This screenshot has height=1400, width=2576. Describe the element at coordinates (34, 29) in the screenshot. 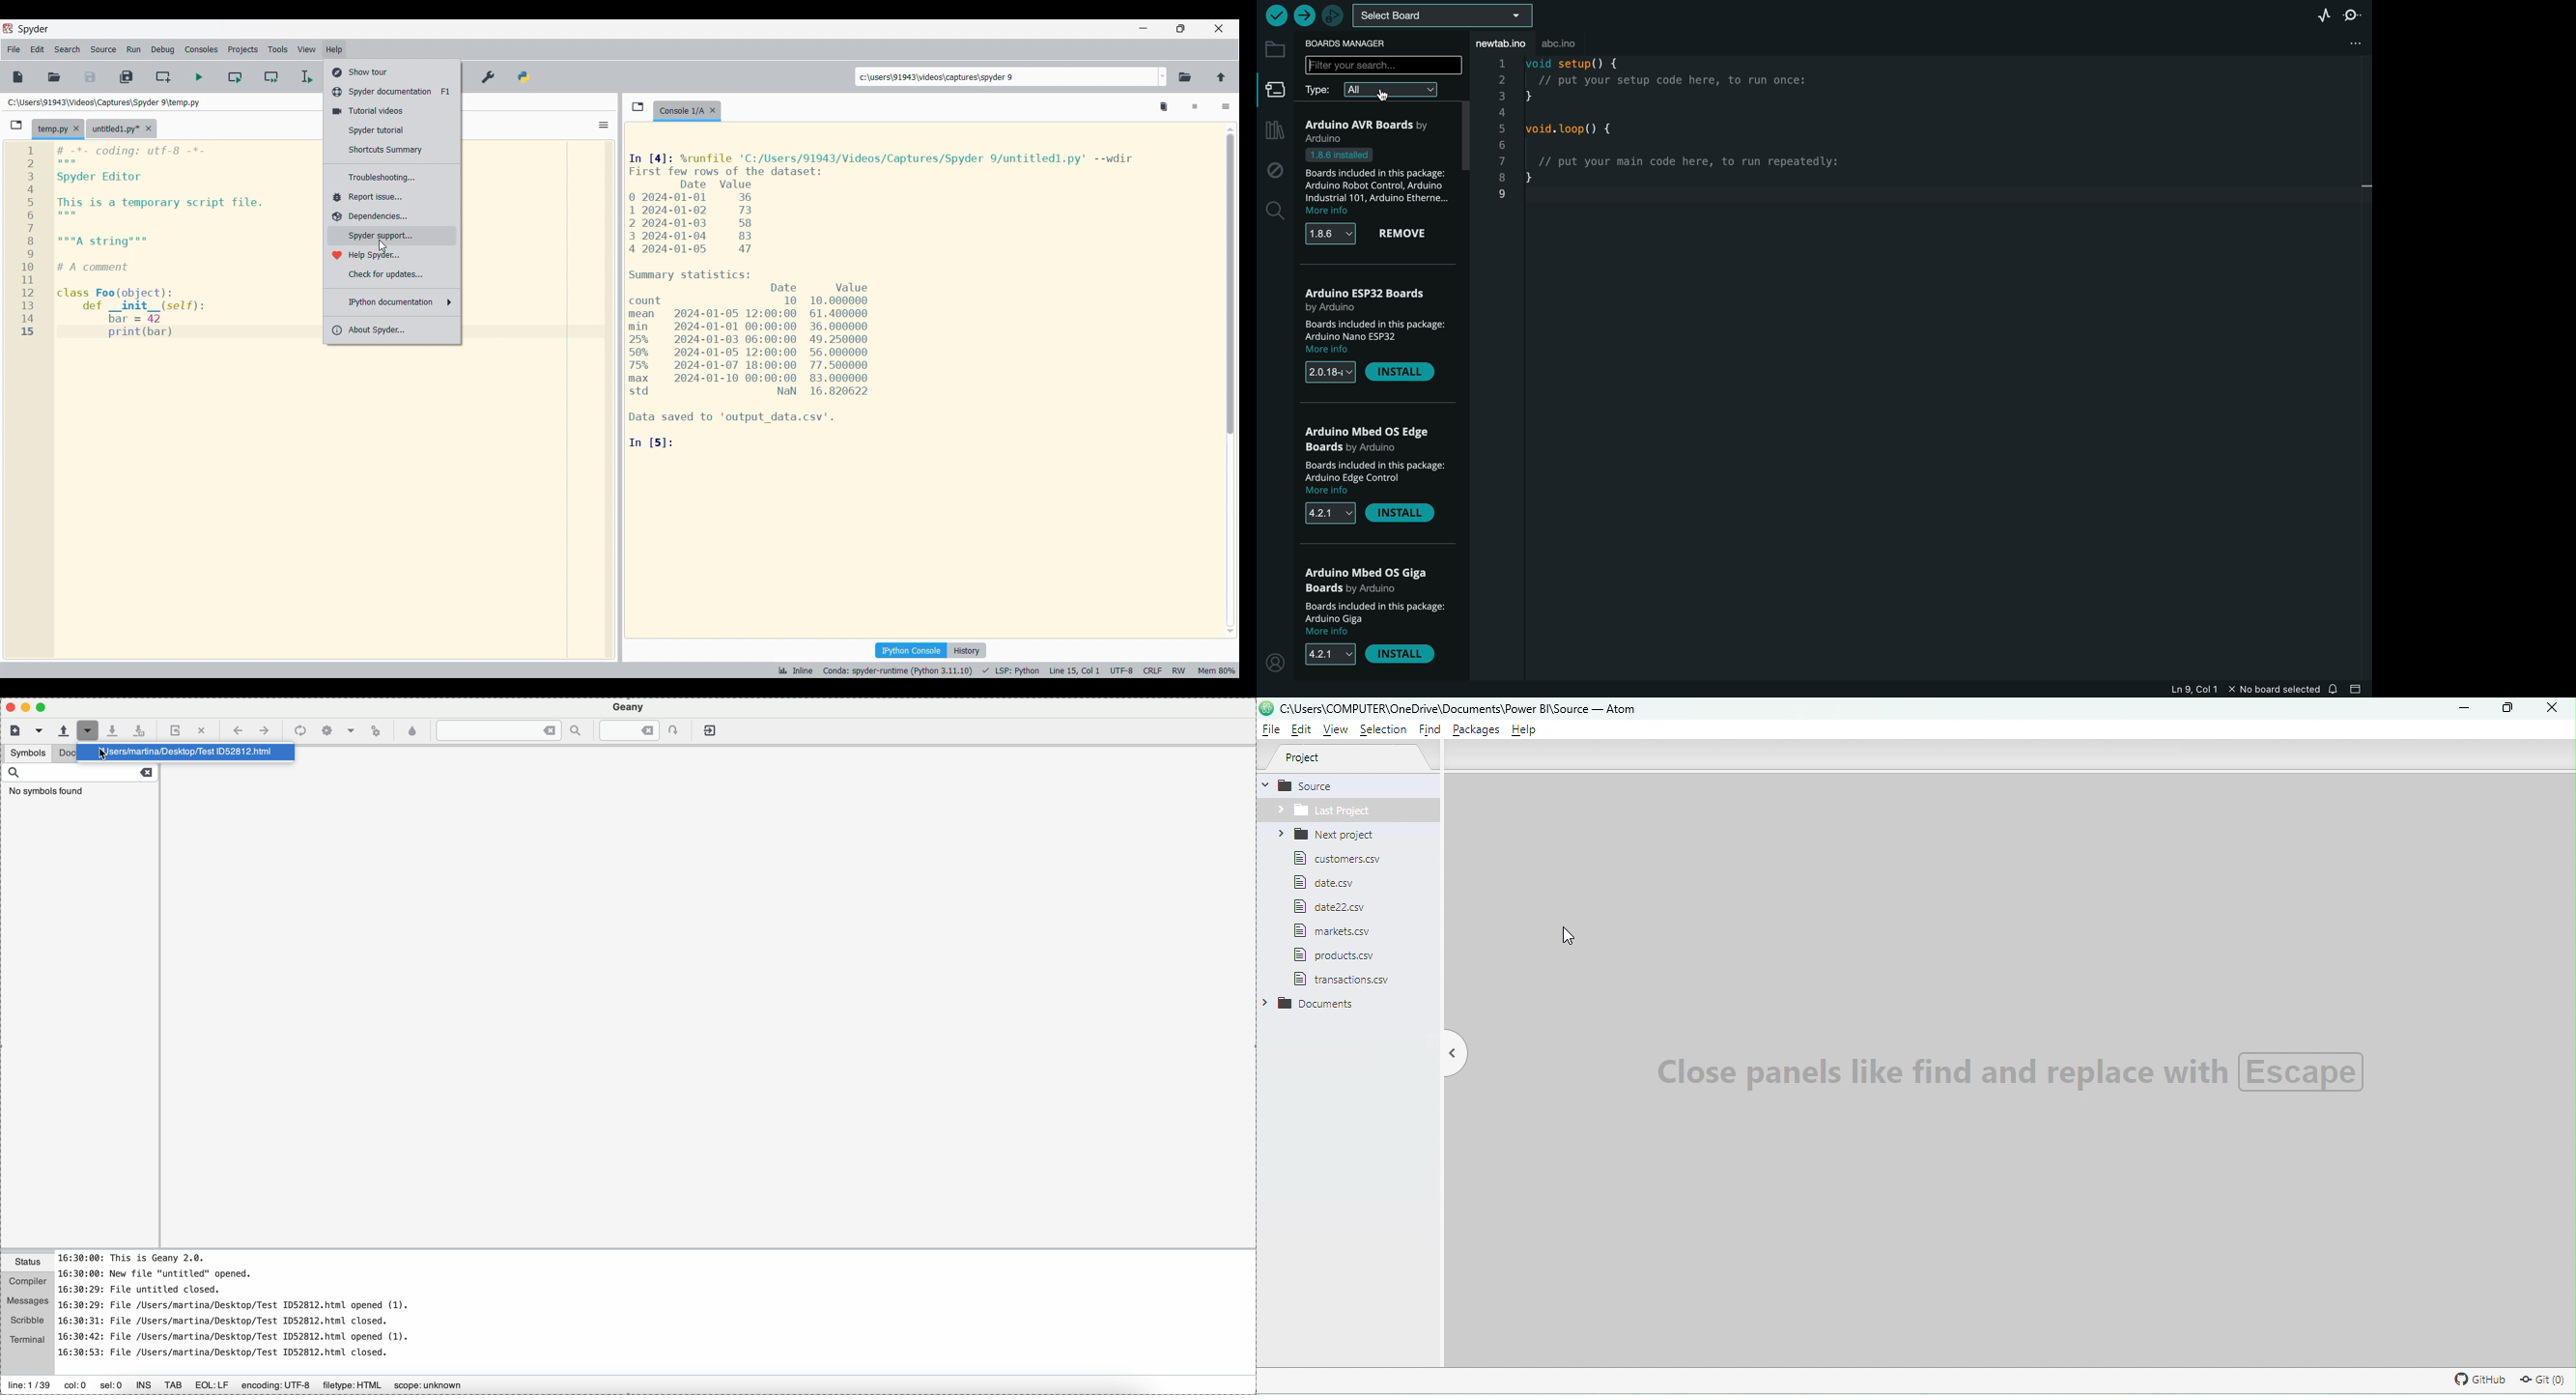

I see `Software name` at that location.